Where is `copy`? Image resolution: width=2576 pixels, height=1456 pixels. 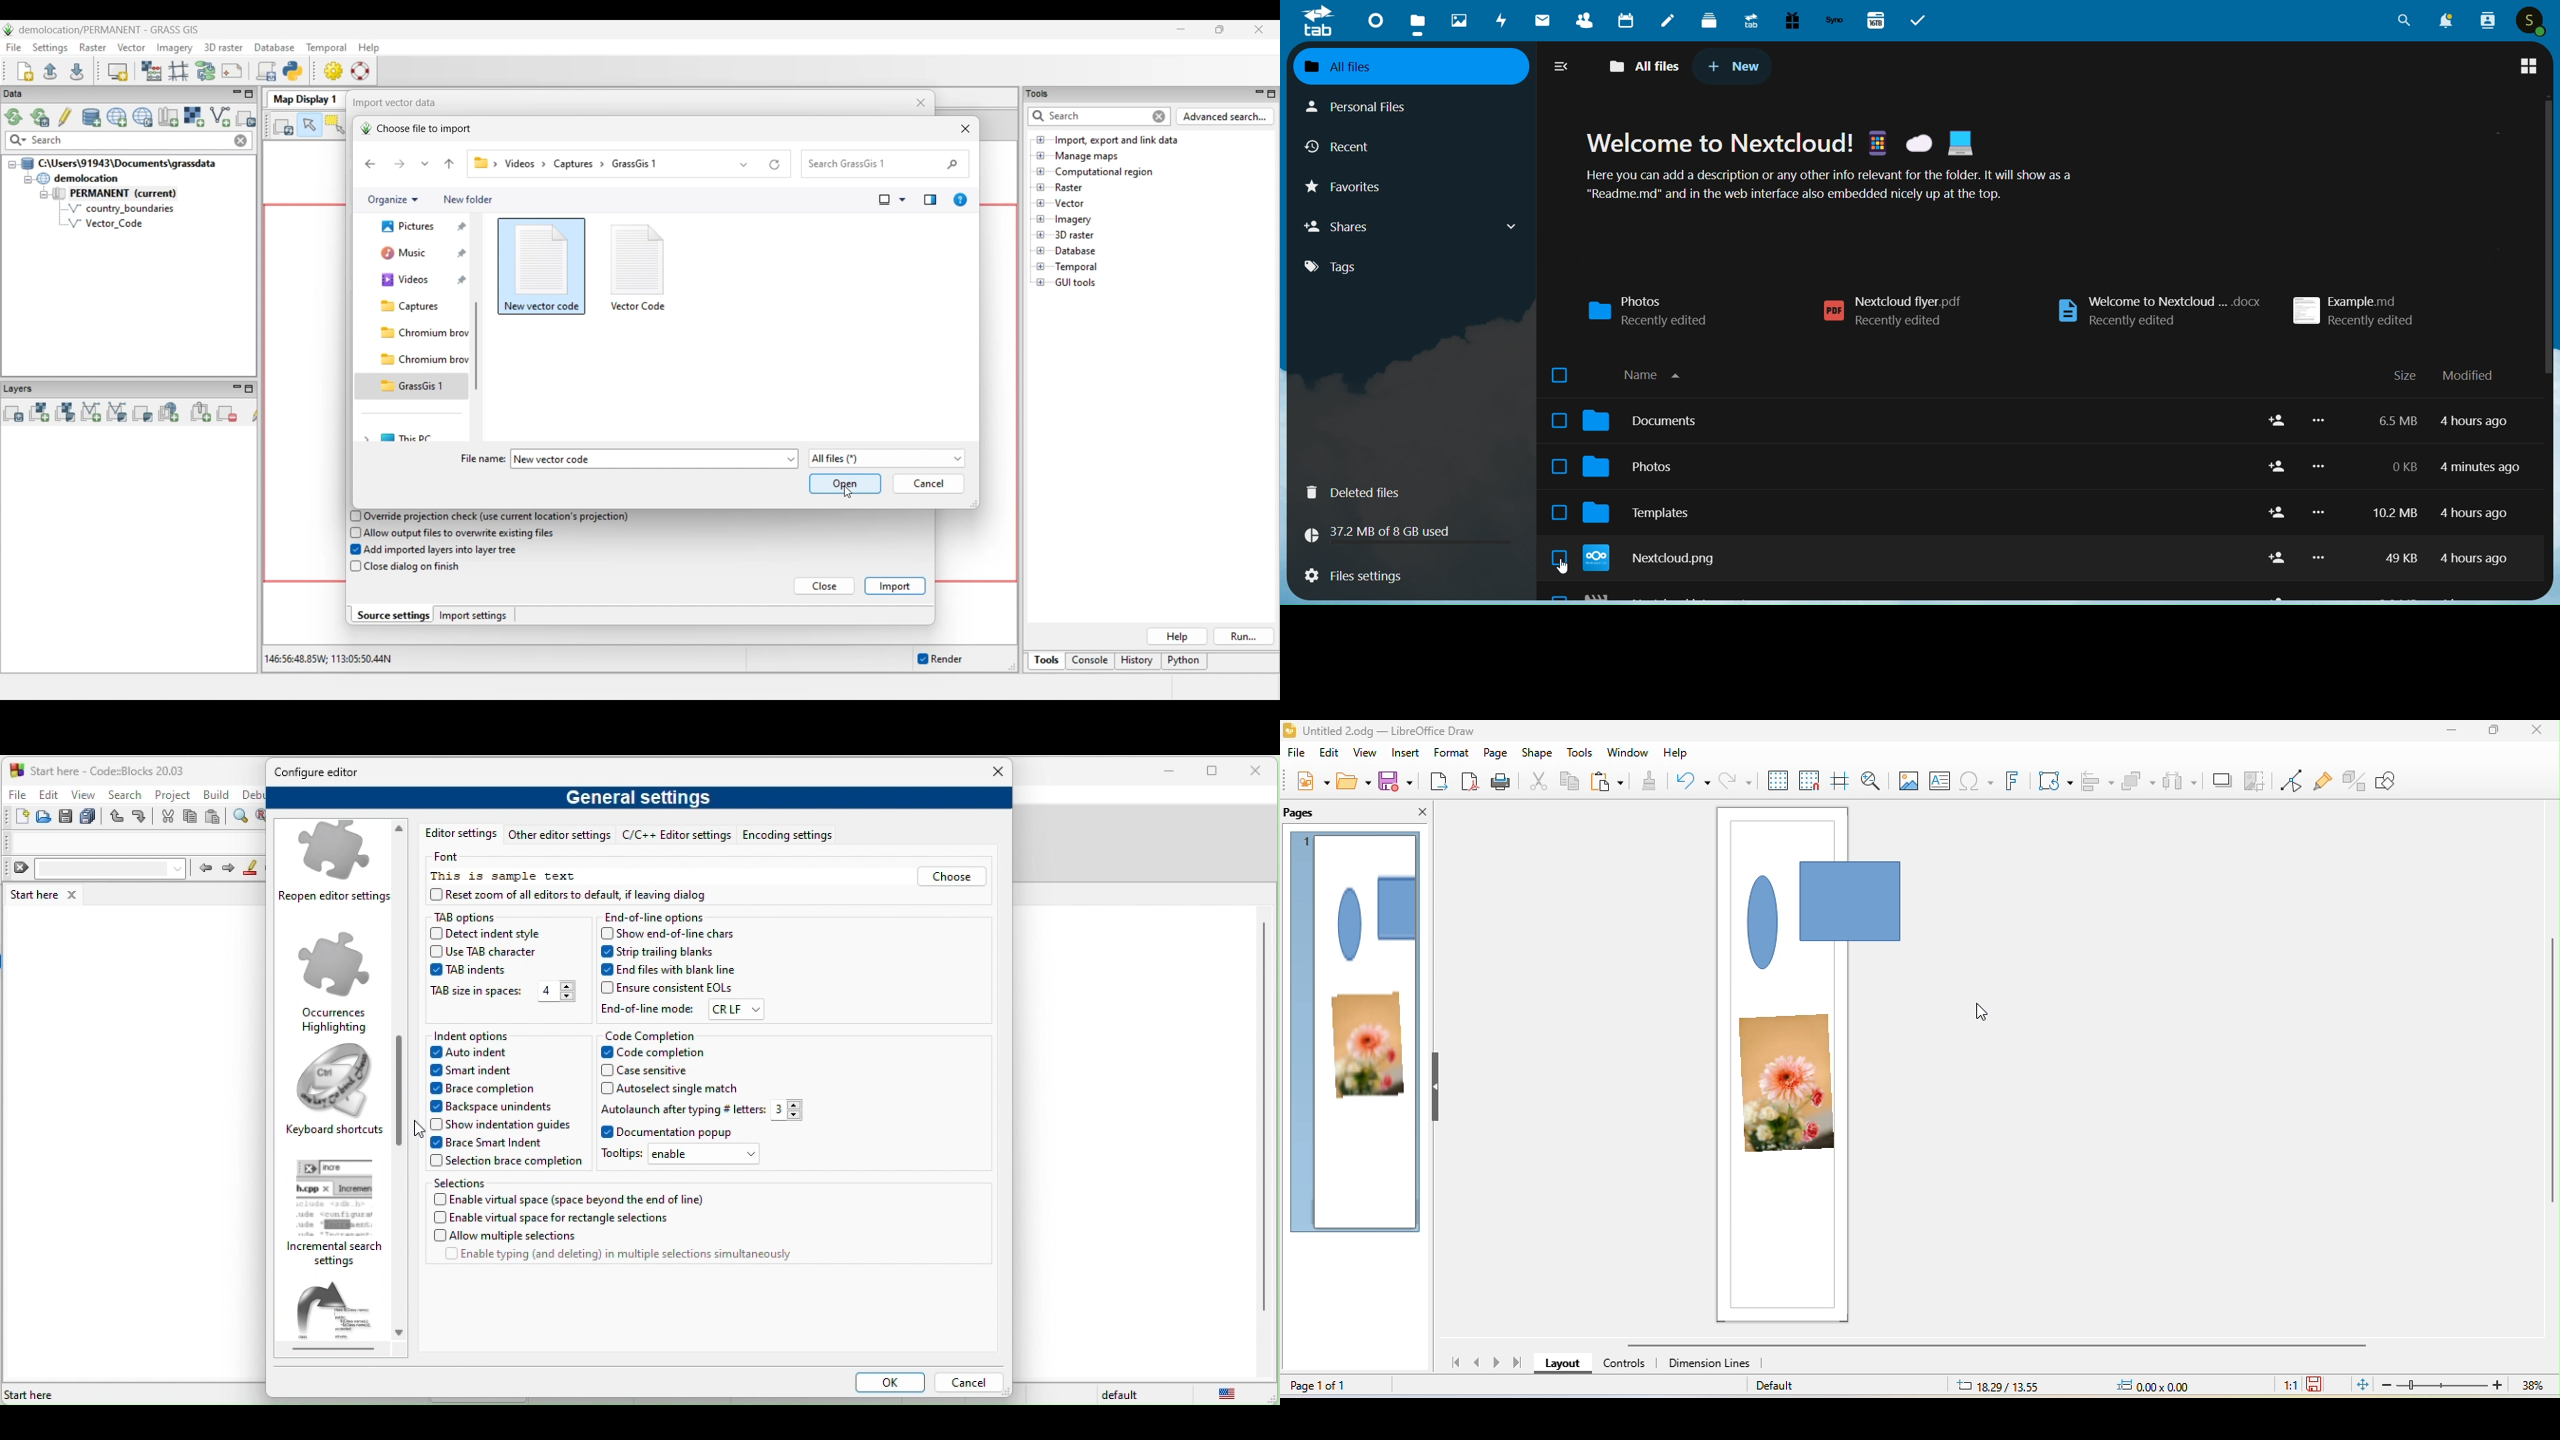 copy is located at coordinates (1570, 783).